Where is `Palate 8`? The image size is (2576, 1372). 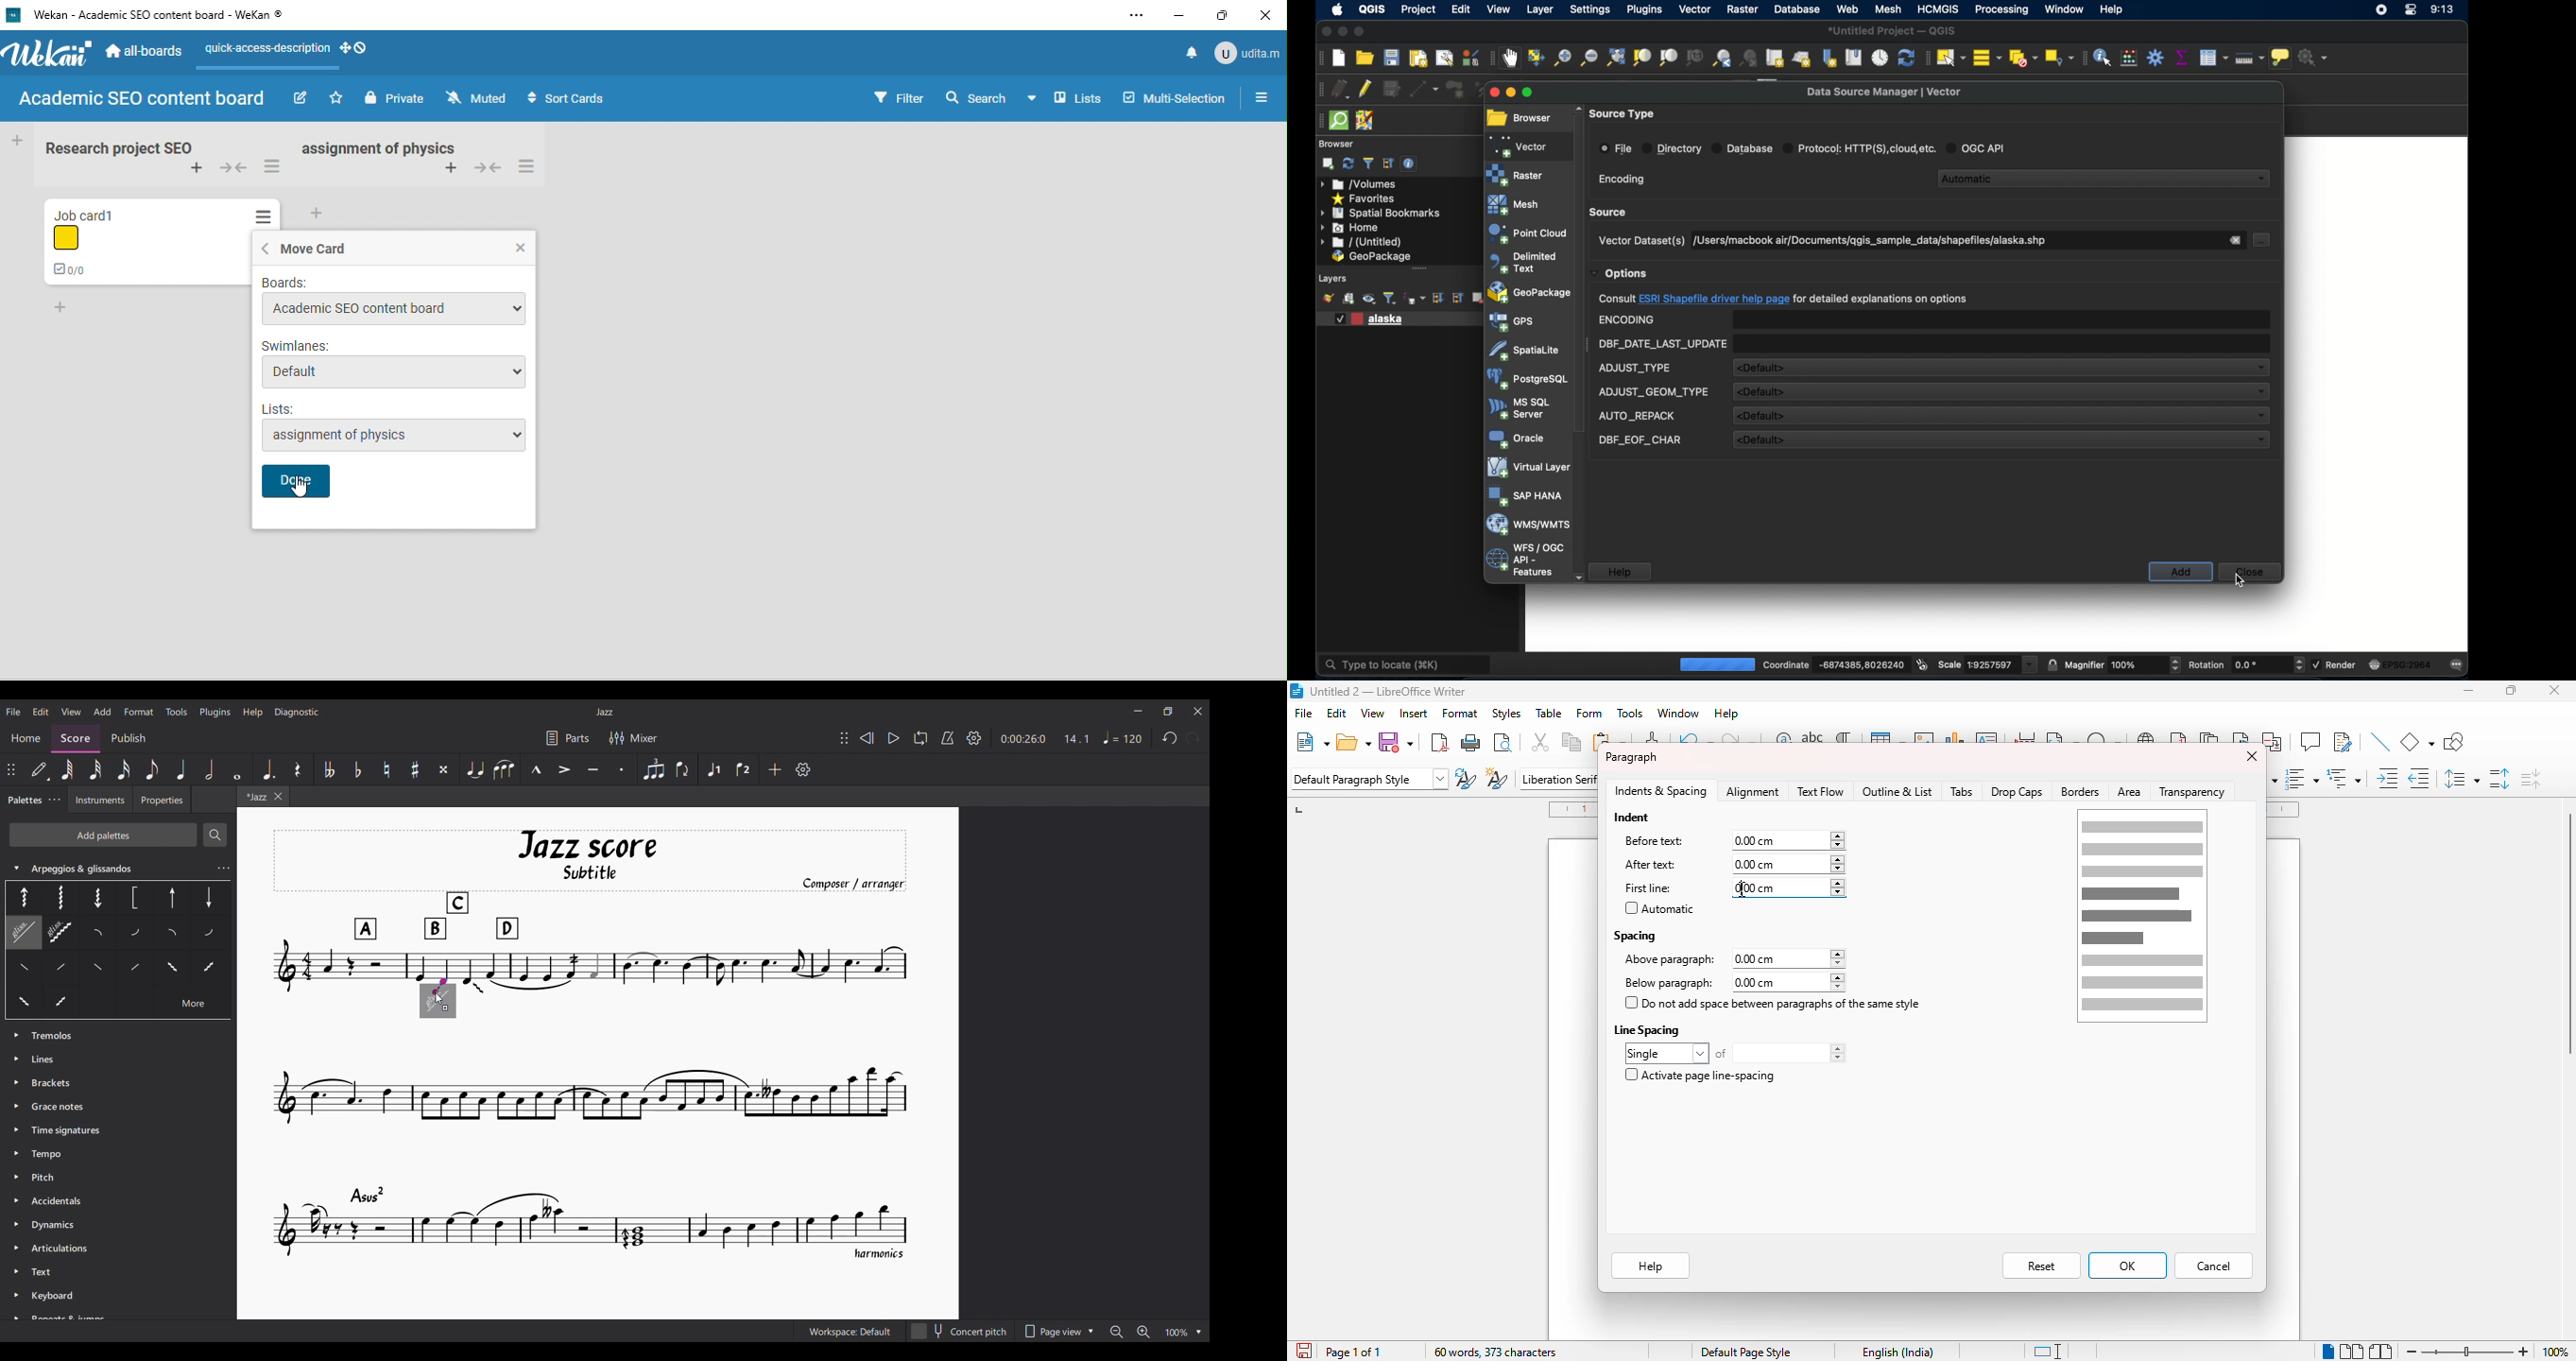 Palate 8 is located at coordinates (61, 934).